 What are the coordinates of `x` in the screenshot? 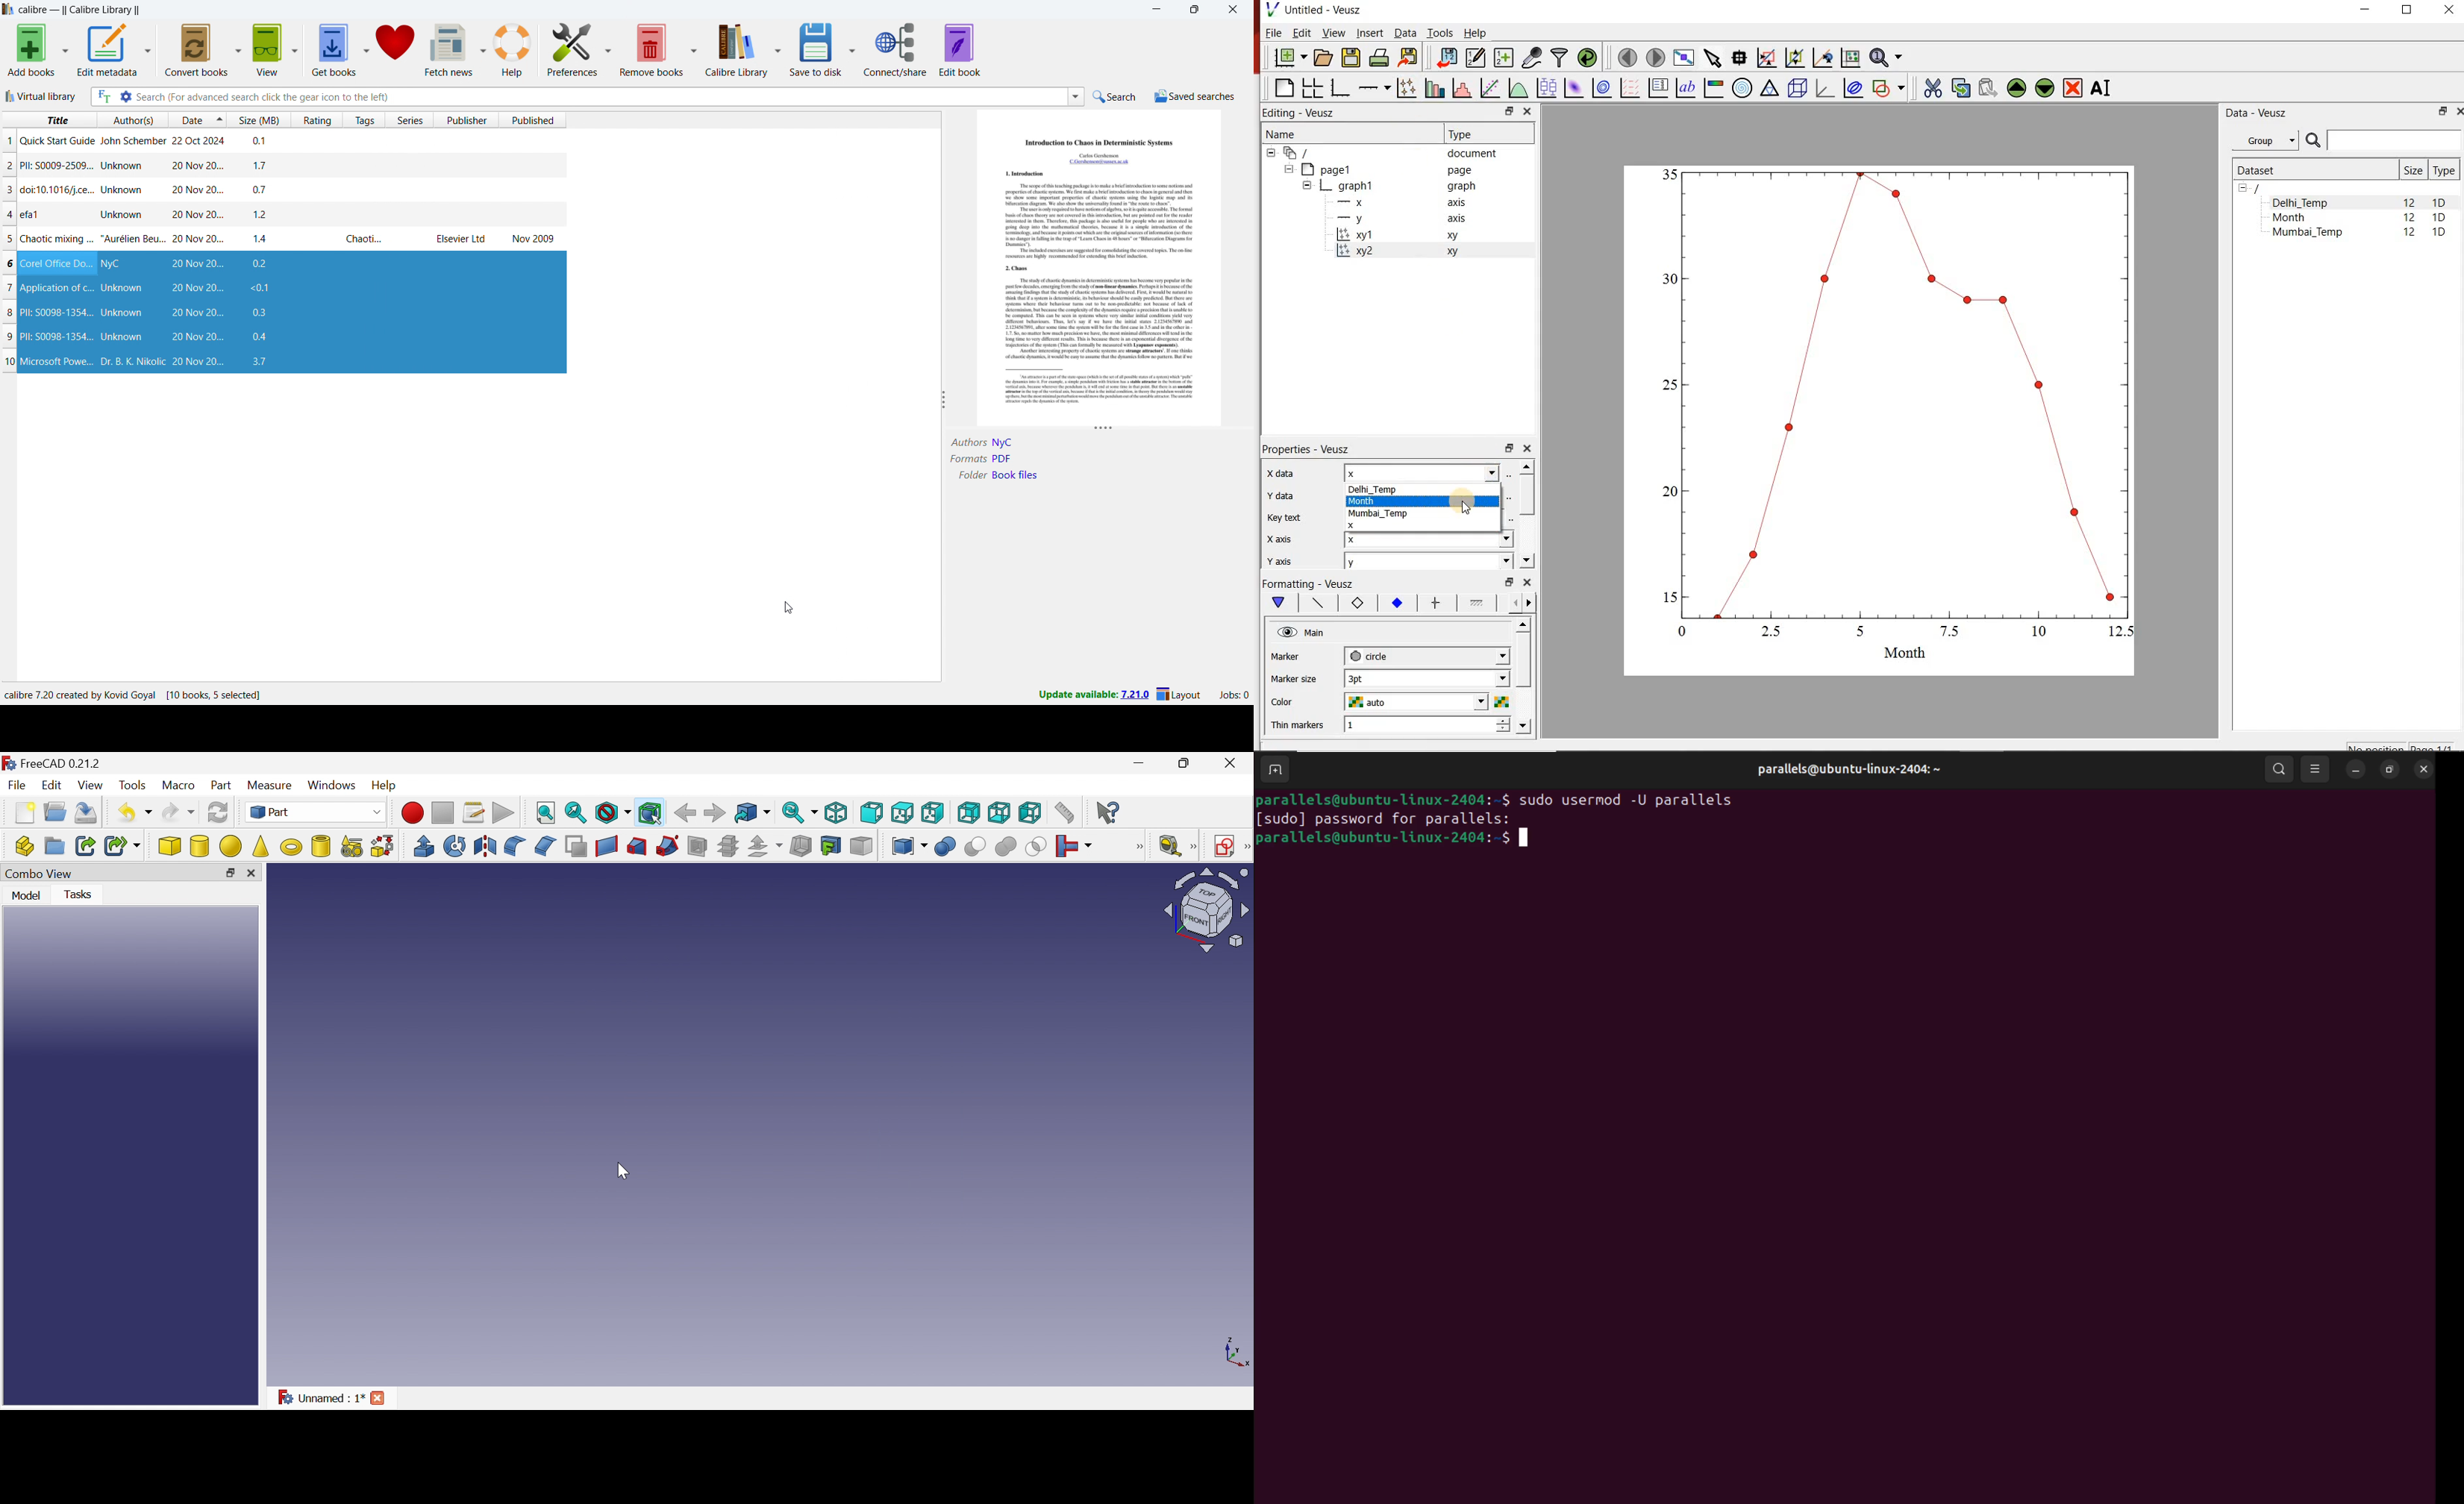 It's located at (1424, 525).